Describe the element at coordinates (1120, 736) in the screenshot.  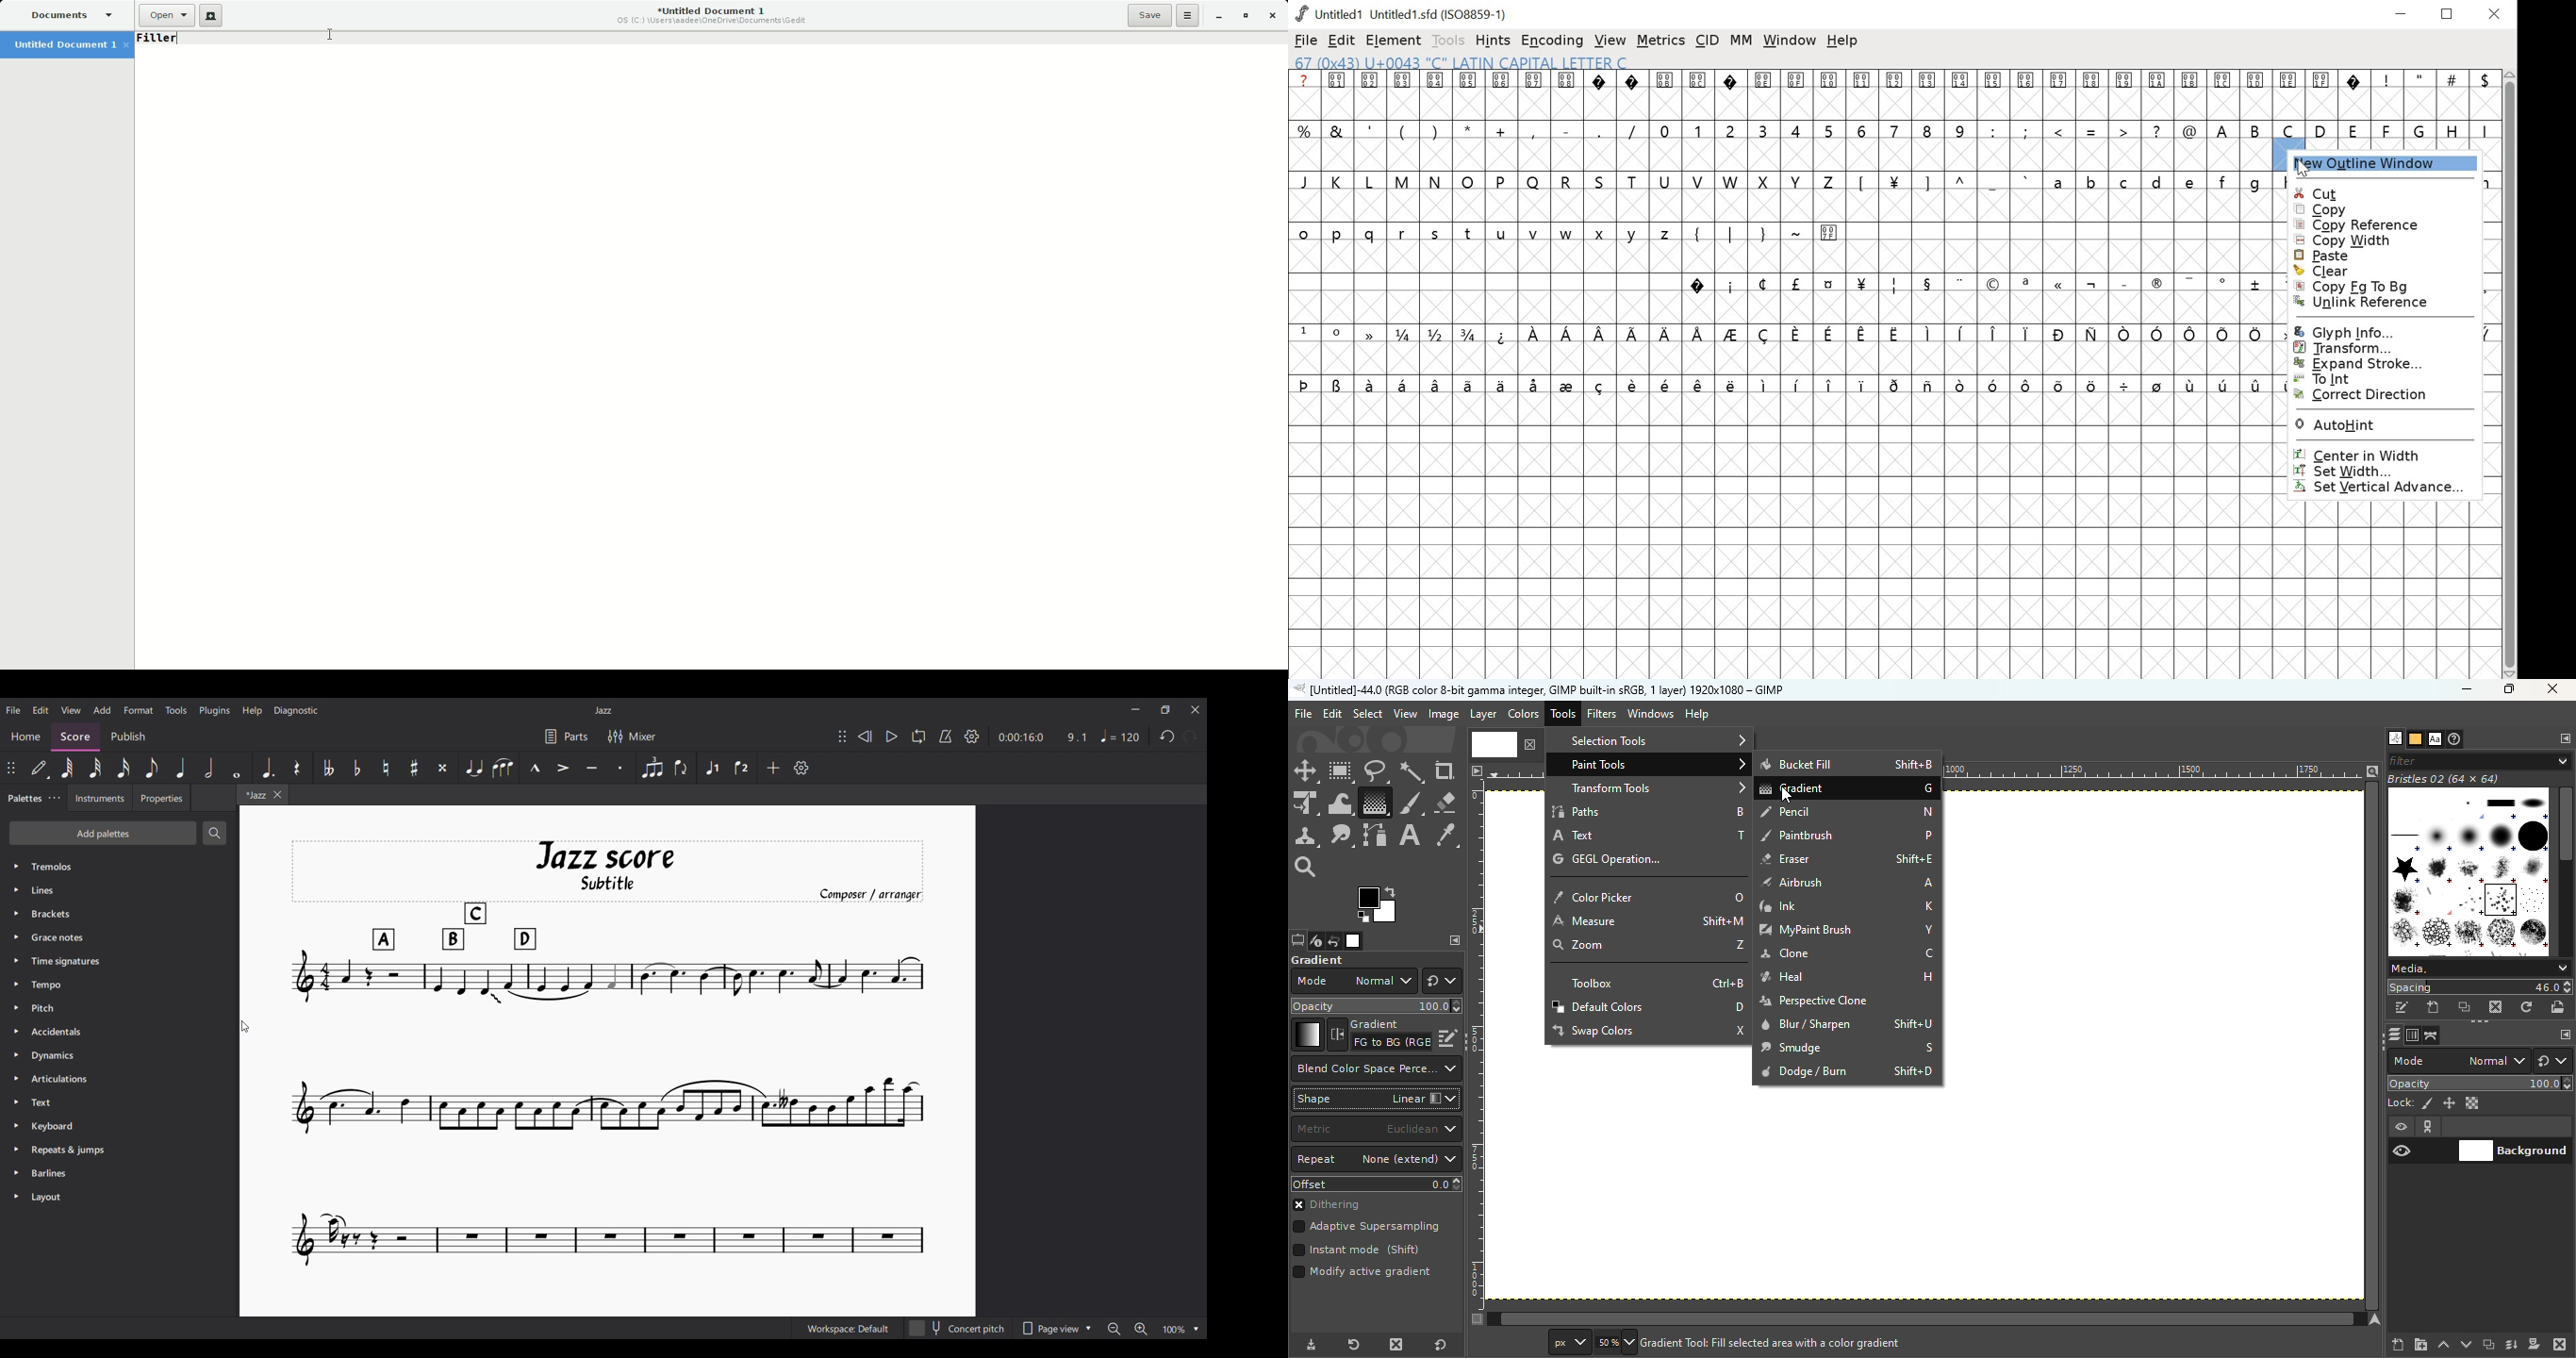
I see `Tempo` at that location.